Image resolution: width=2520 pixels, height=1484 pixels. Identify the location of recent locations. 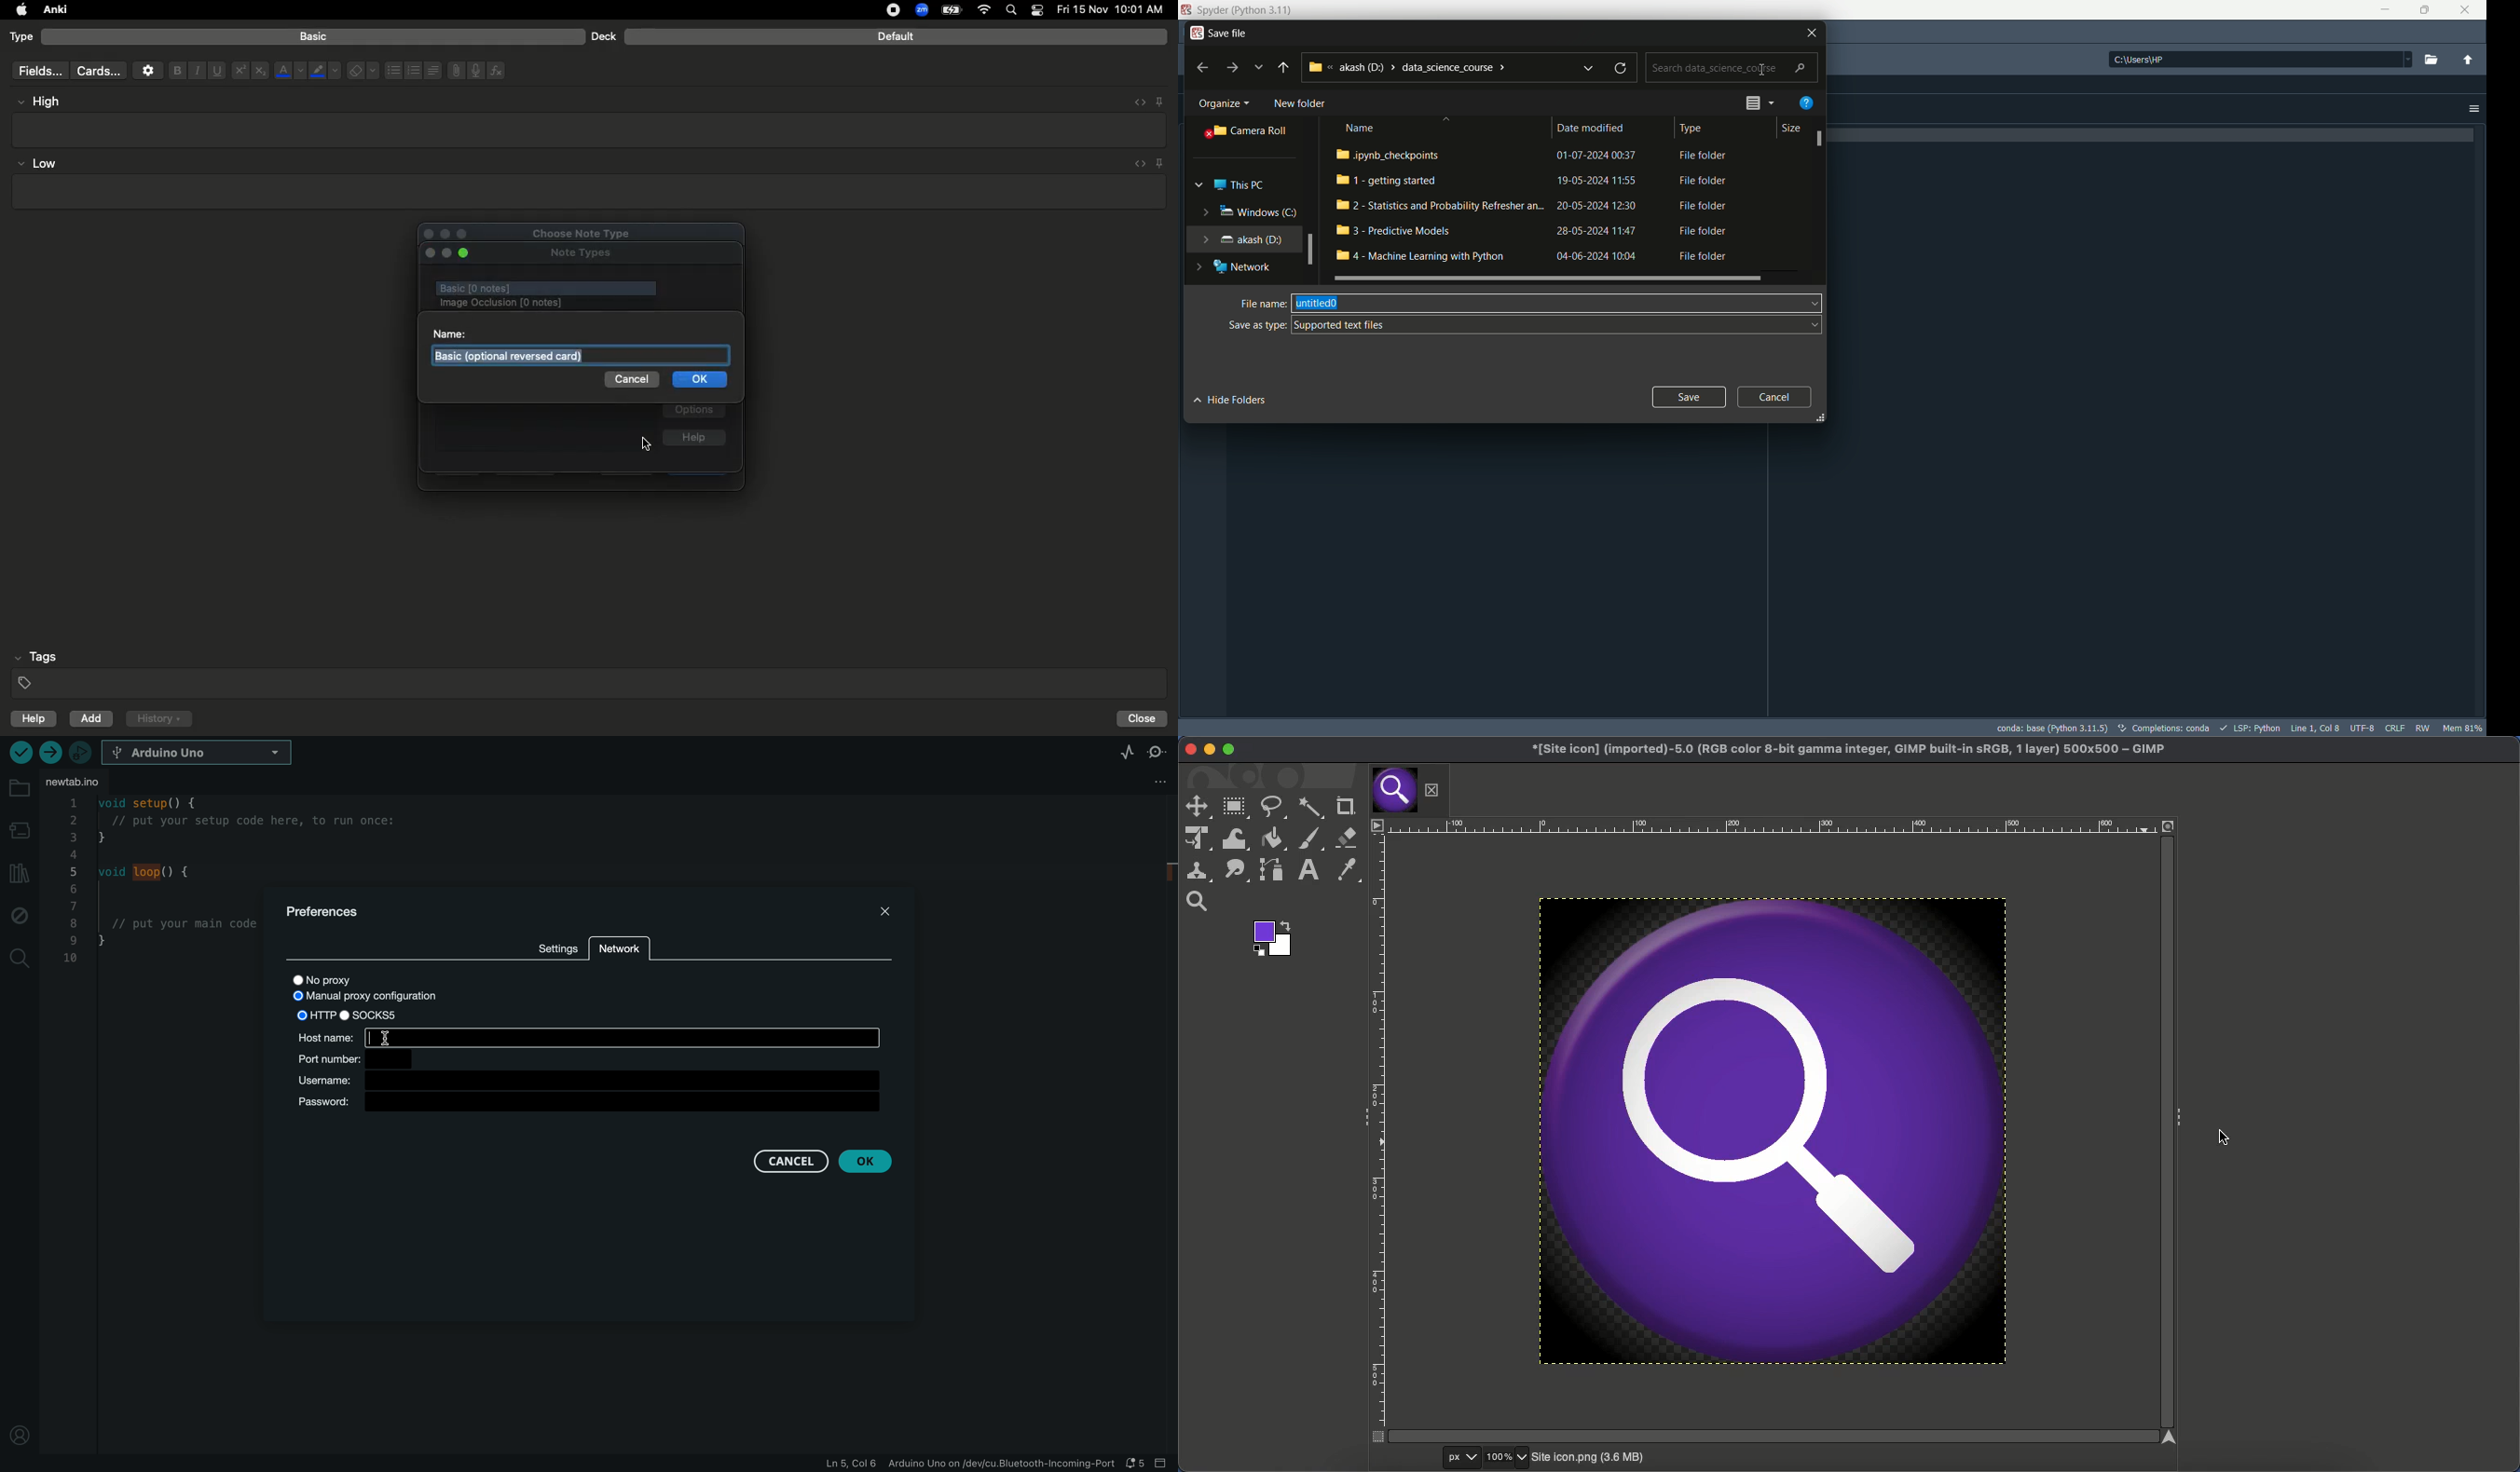
(1259, 68).